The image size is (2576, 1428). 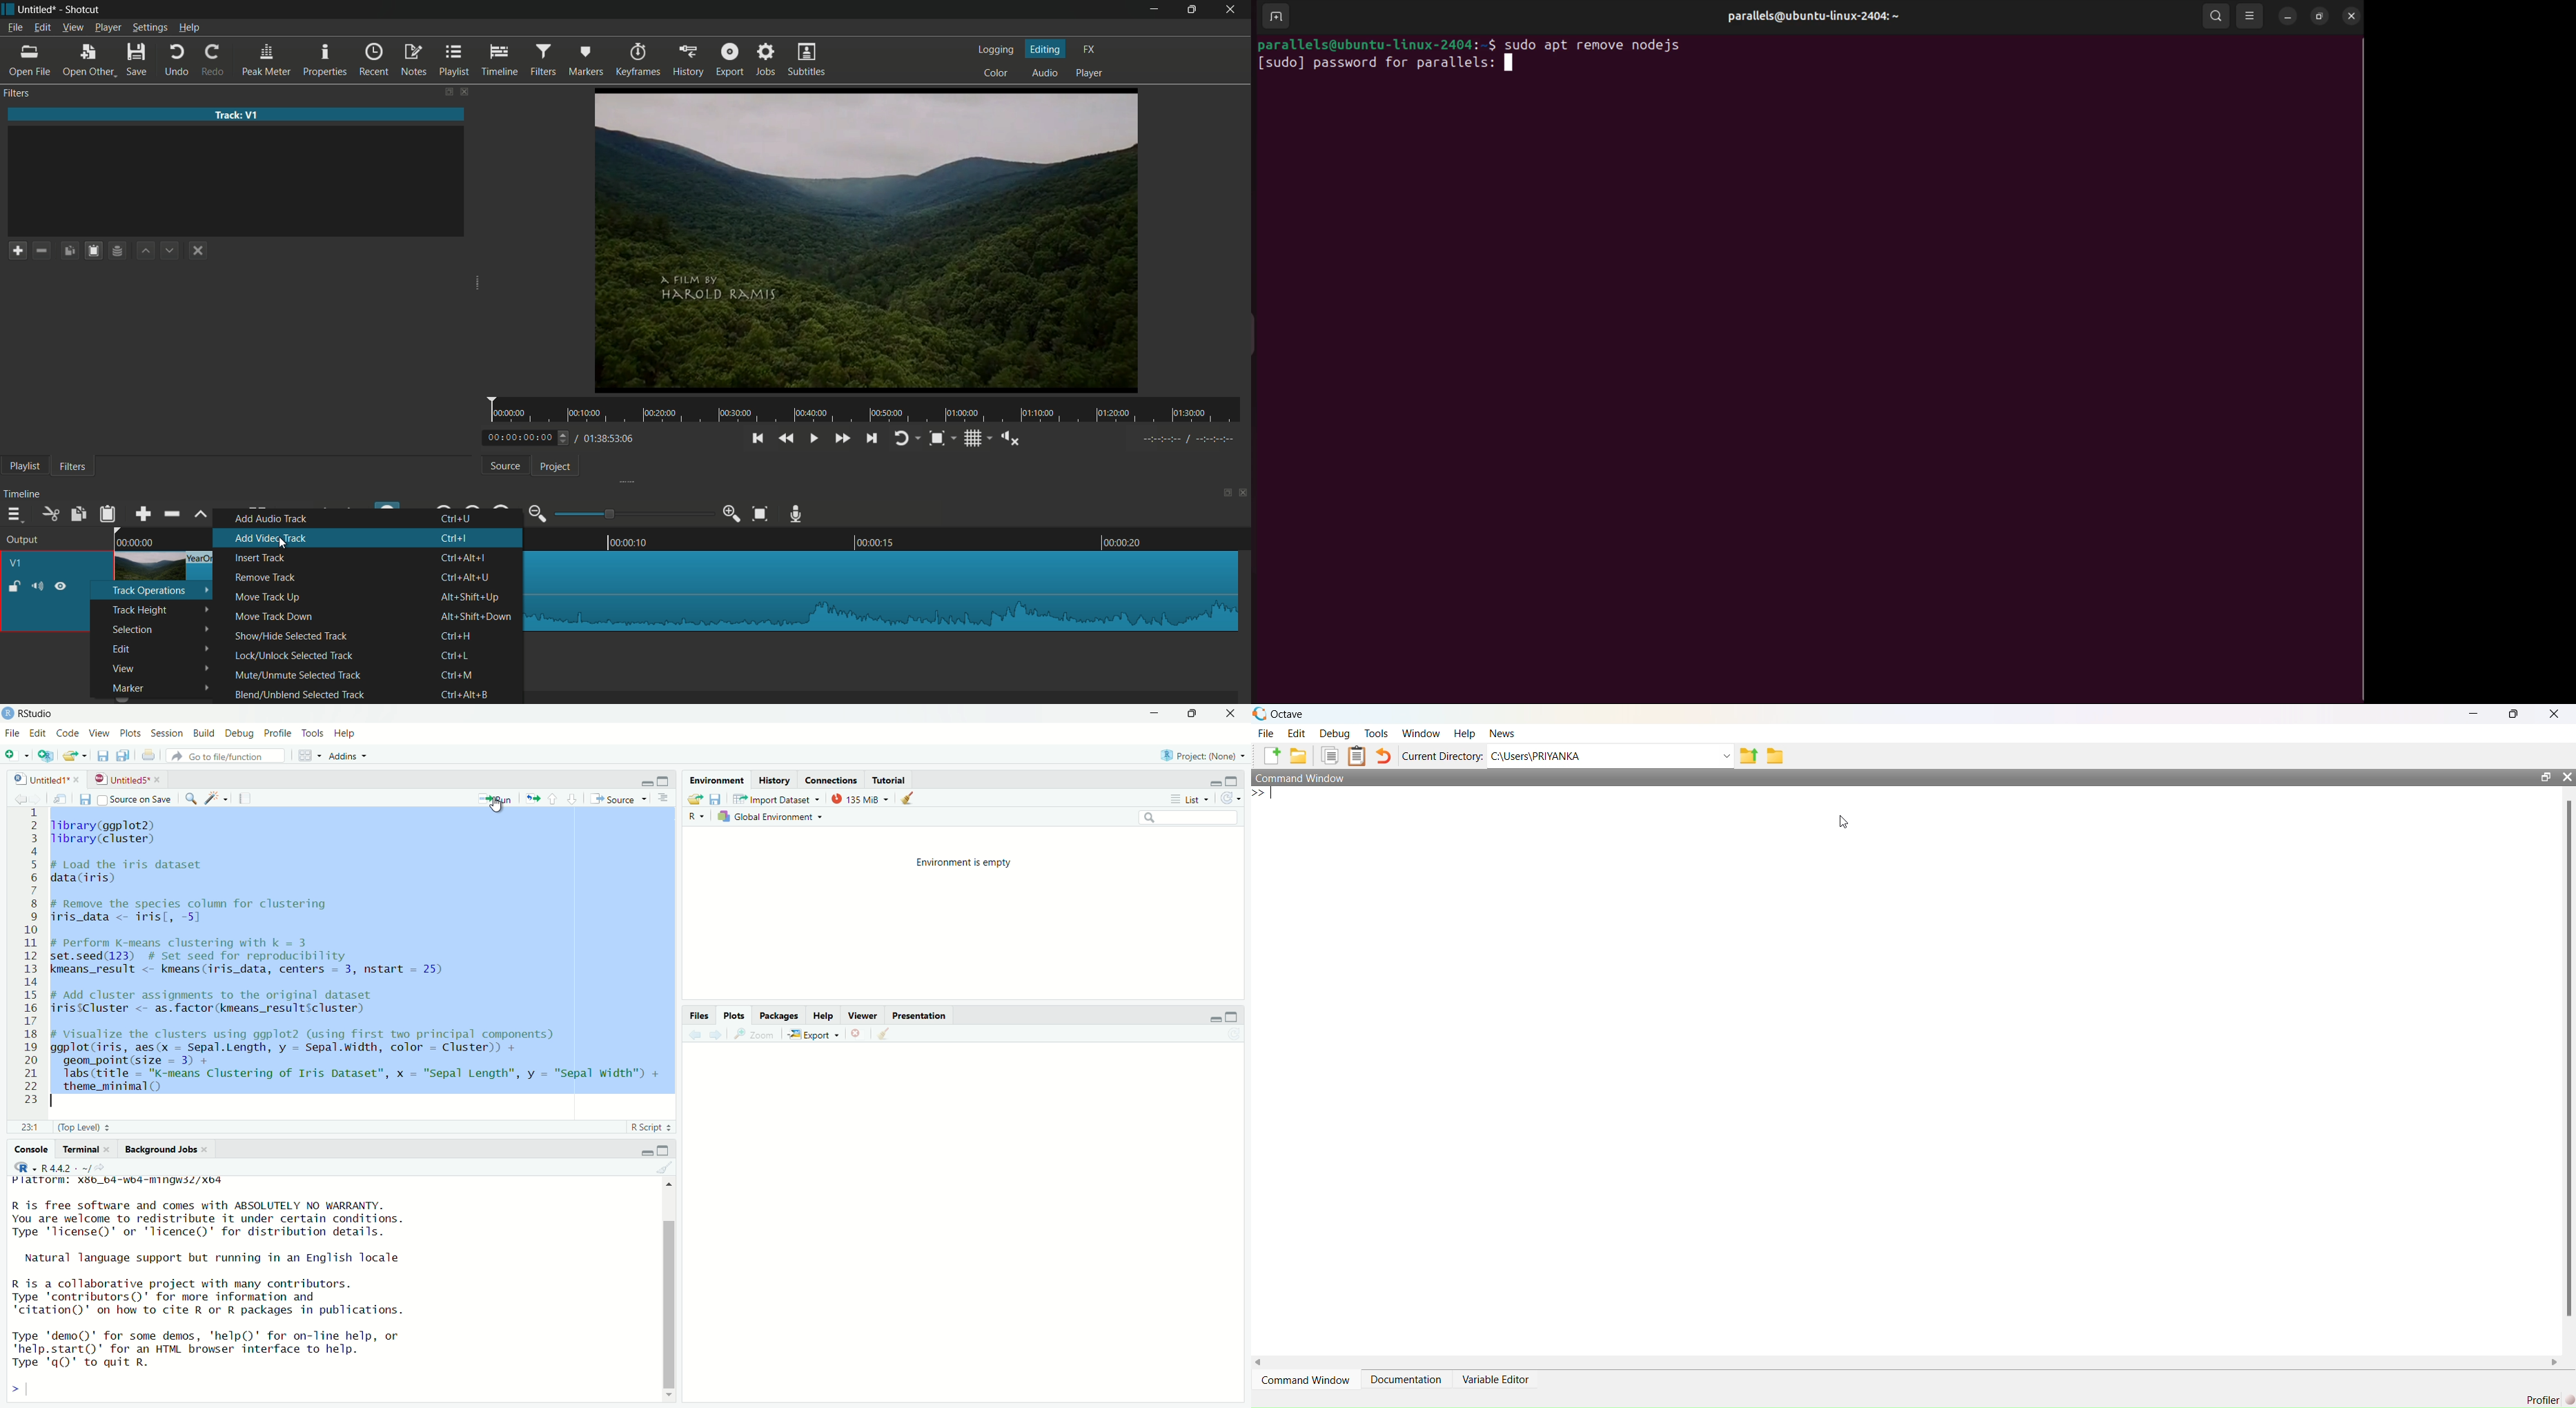 I want to click on move  top, so click(x=669, y=1187).